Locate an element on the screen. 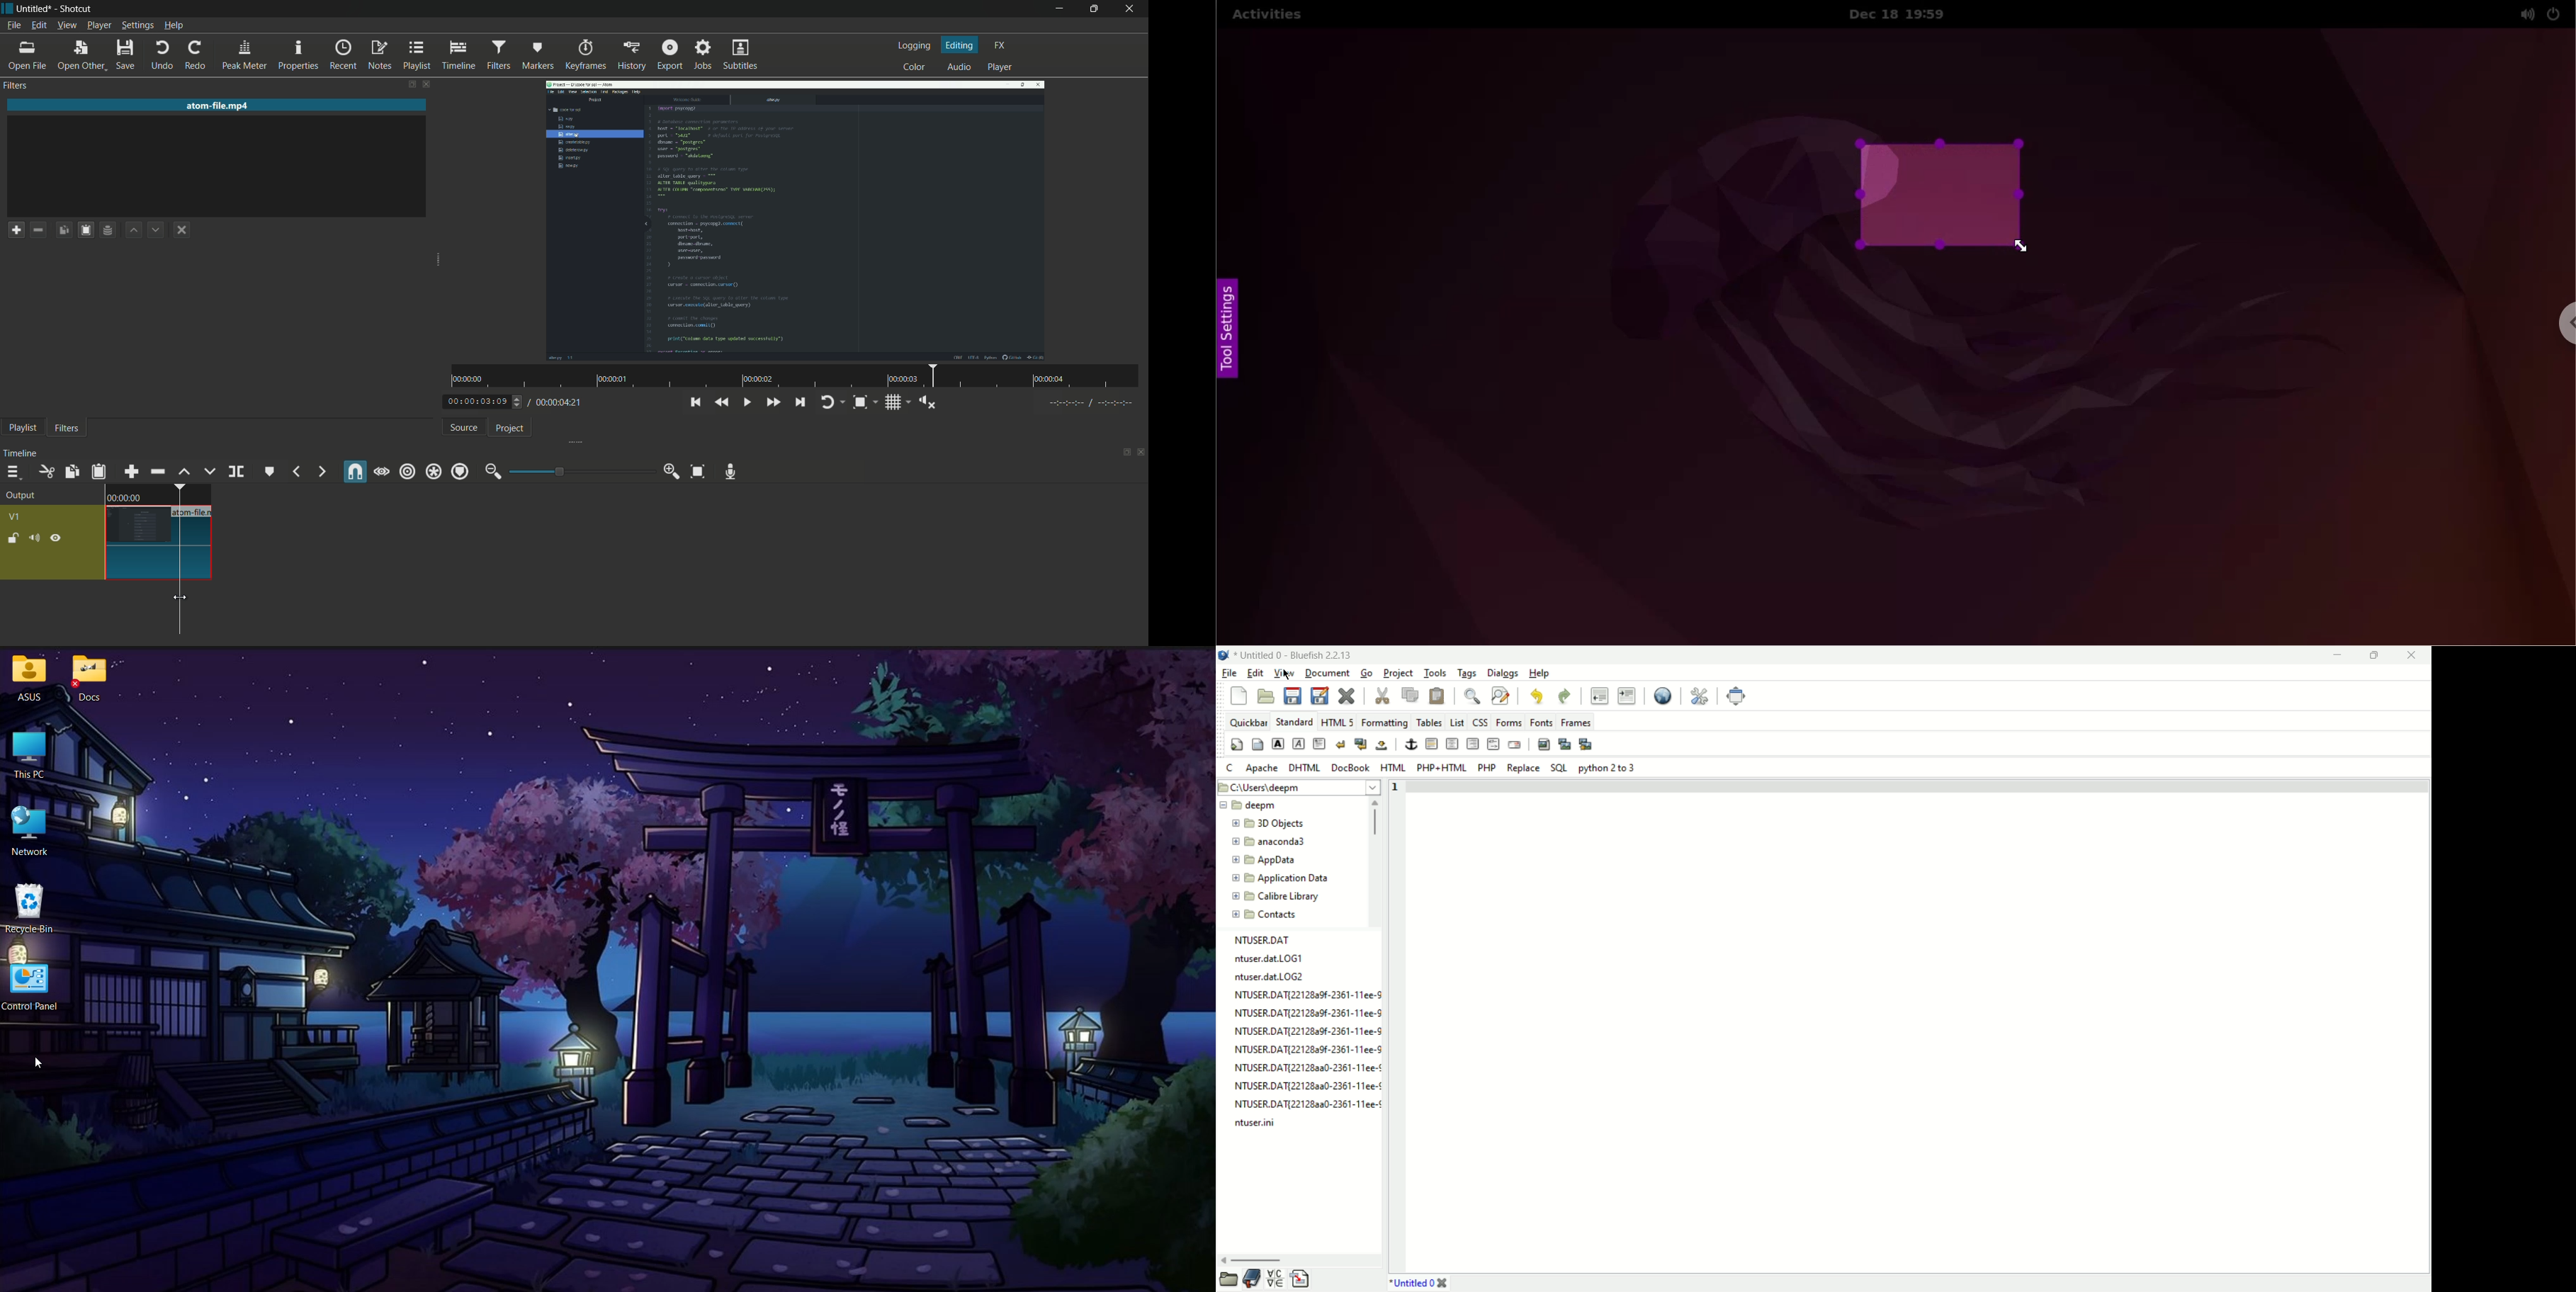  ripple is located at coordinates (406, 472).